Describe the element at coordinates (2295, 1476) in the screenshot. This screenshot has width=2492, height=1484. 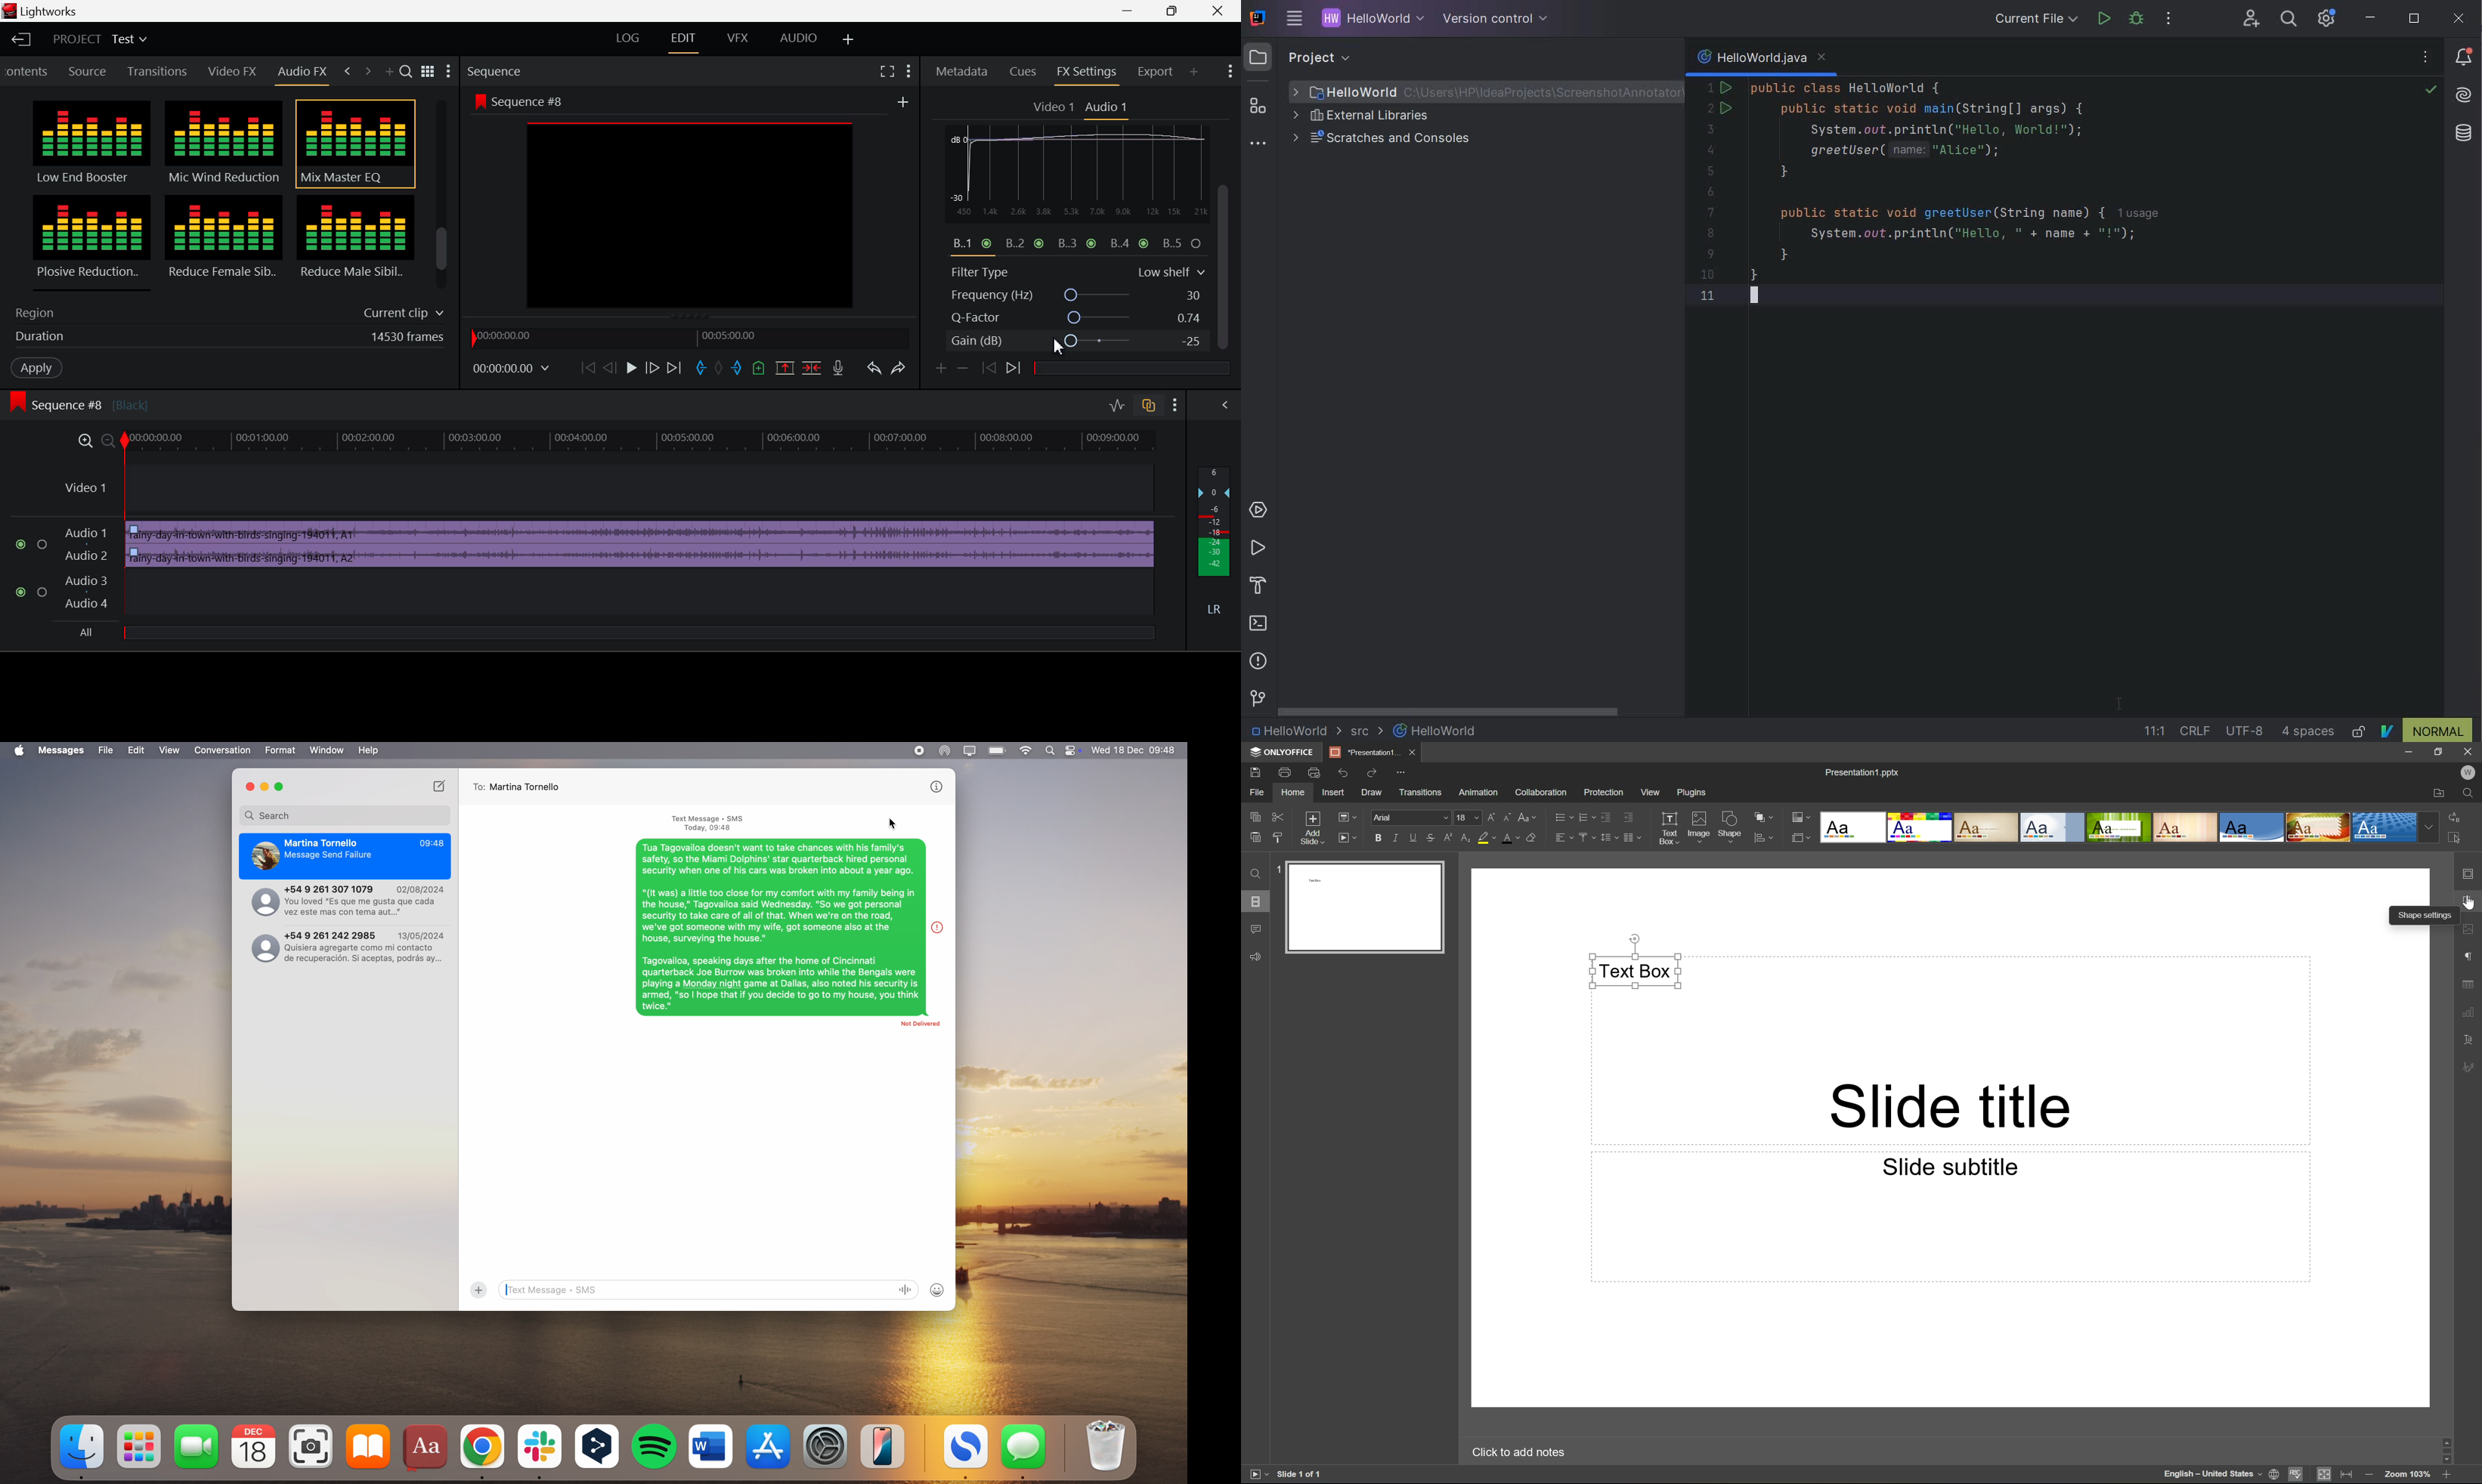
I see `Spell checking` at that location.